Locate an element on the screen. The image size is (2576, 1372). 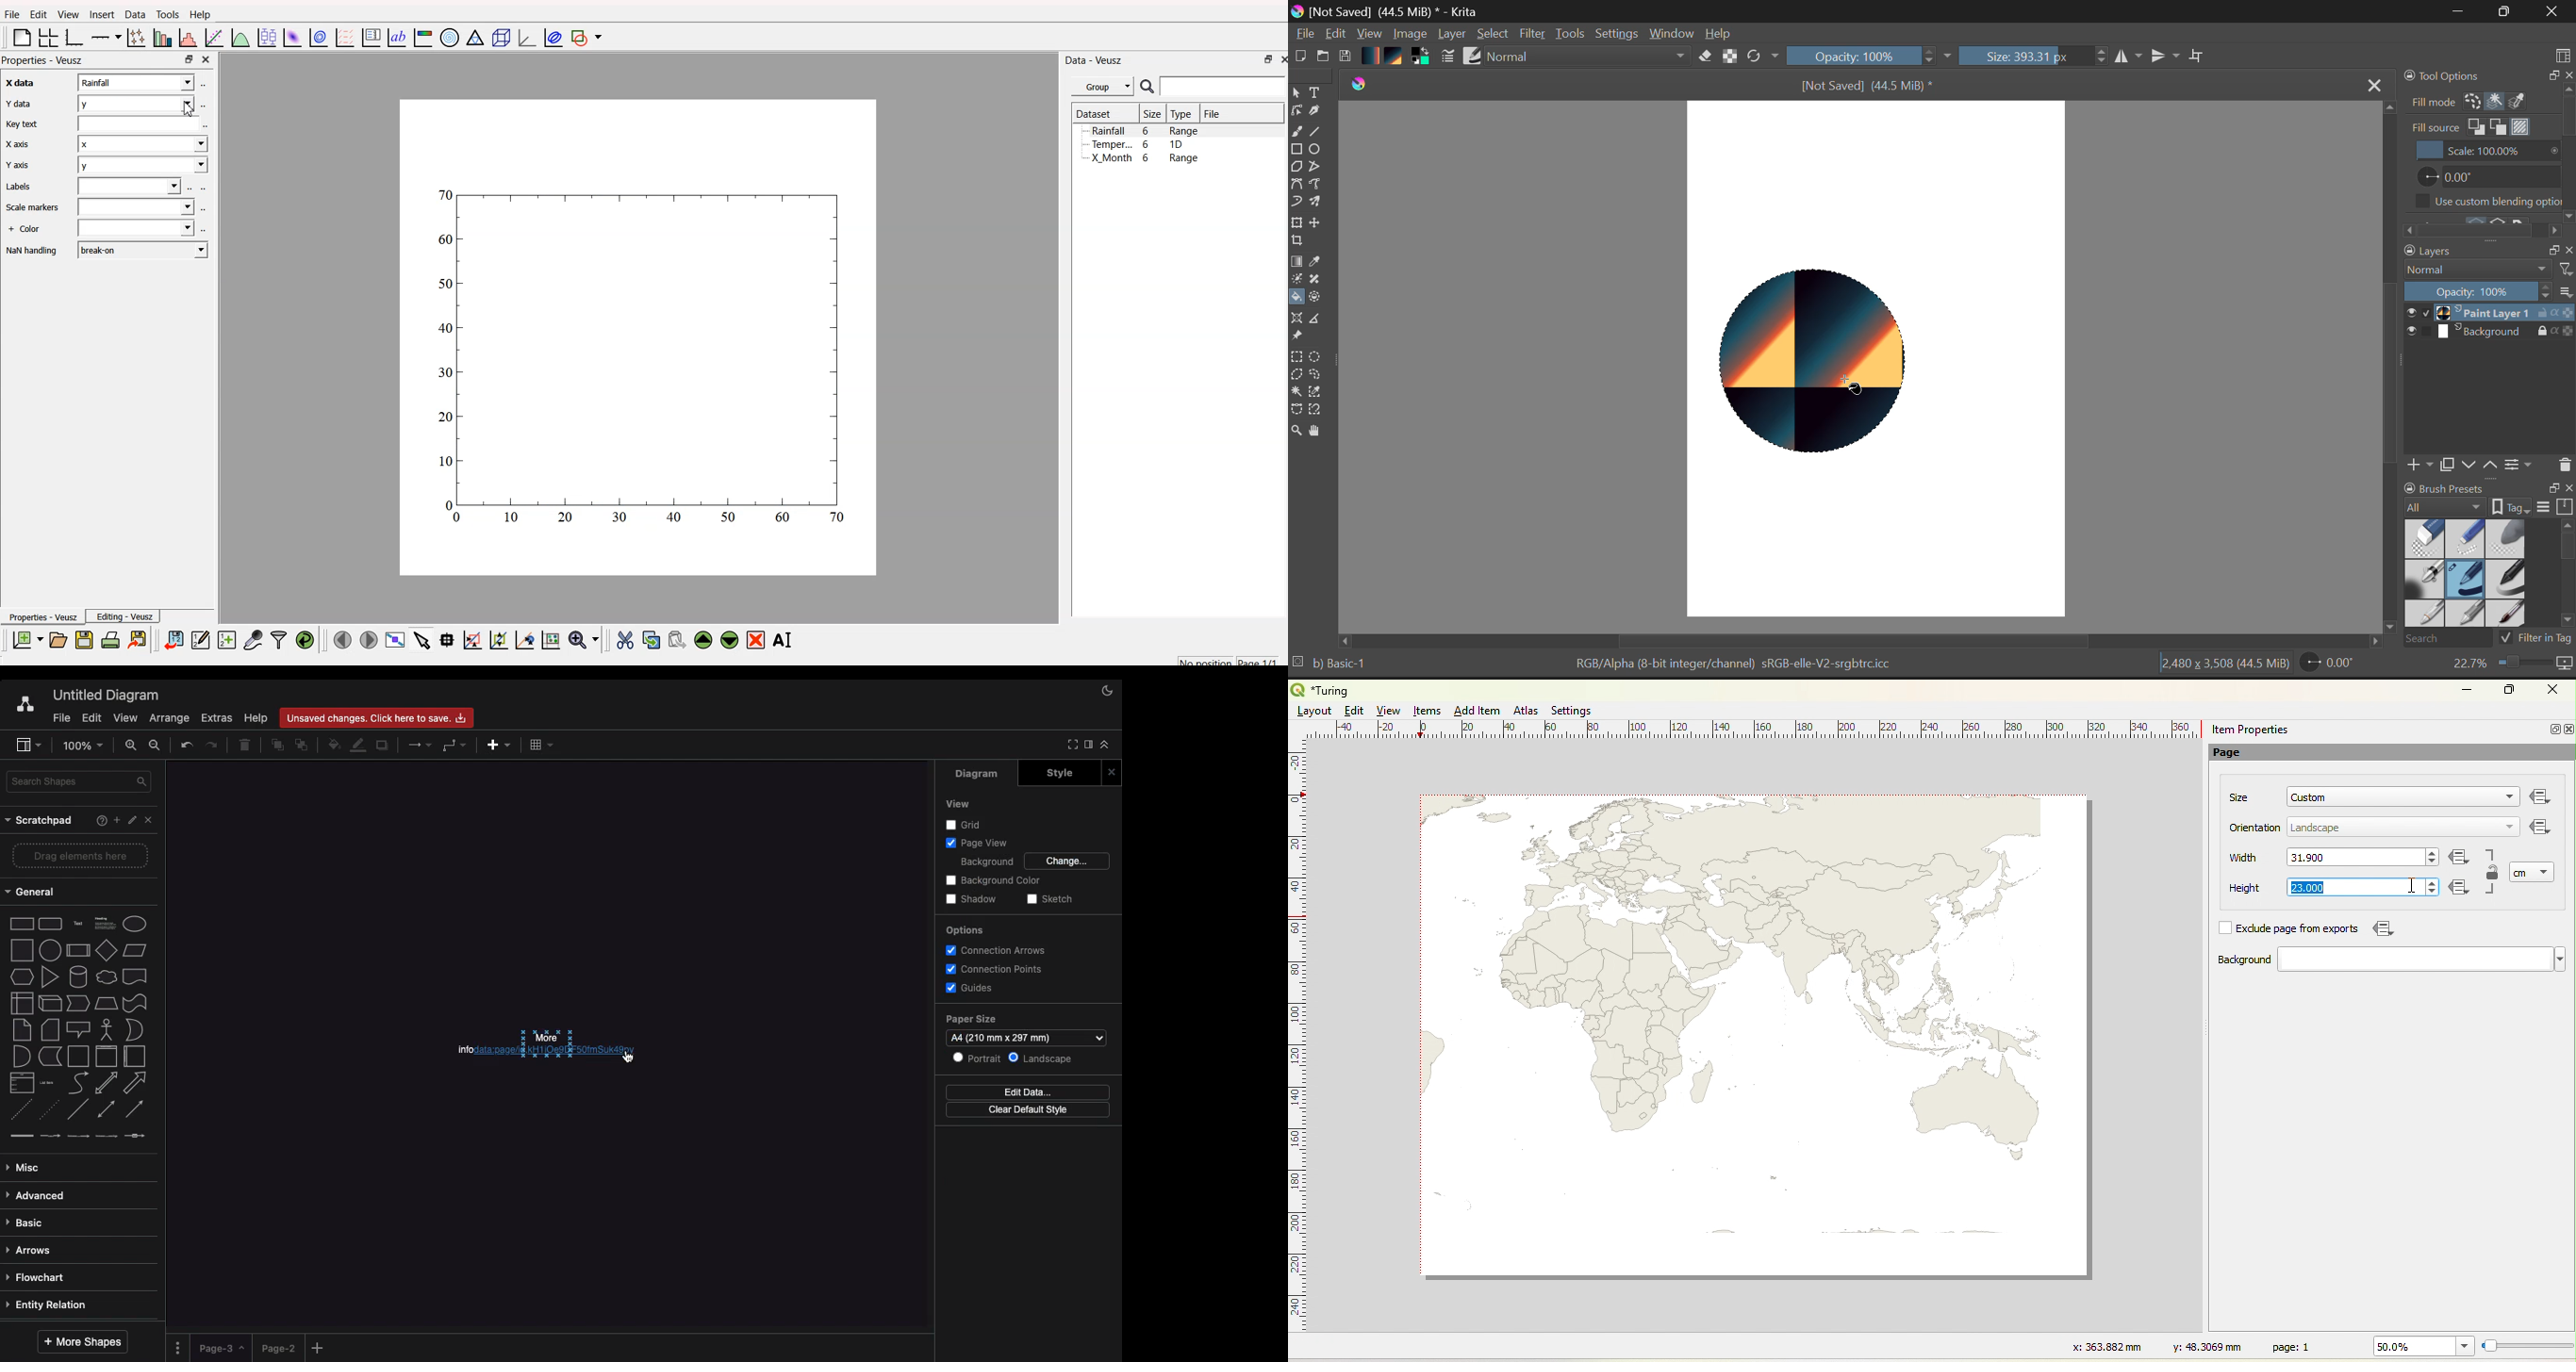
base graph is located at coordinates (75, 37).